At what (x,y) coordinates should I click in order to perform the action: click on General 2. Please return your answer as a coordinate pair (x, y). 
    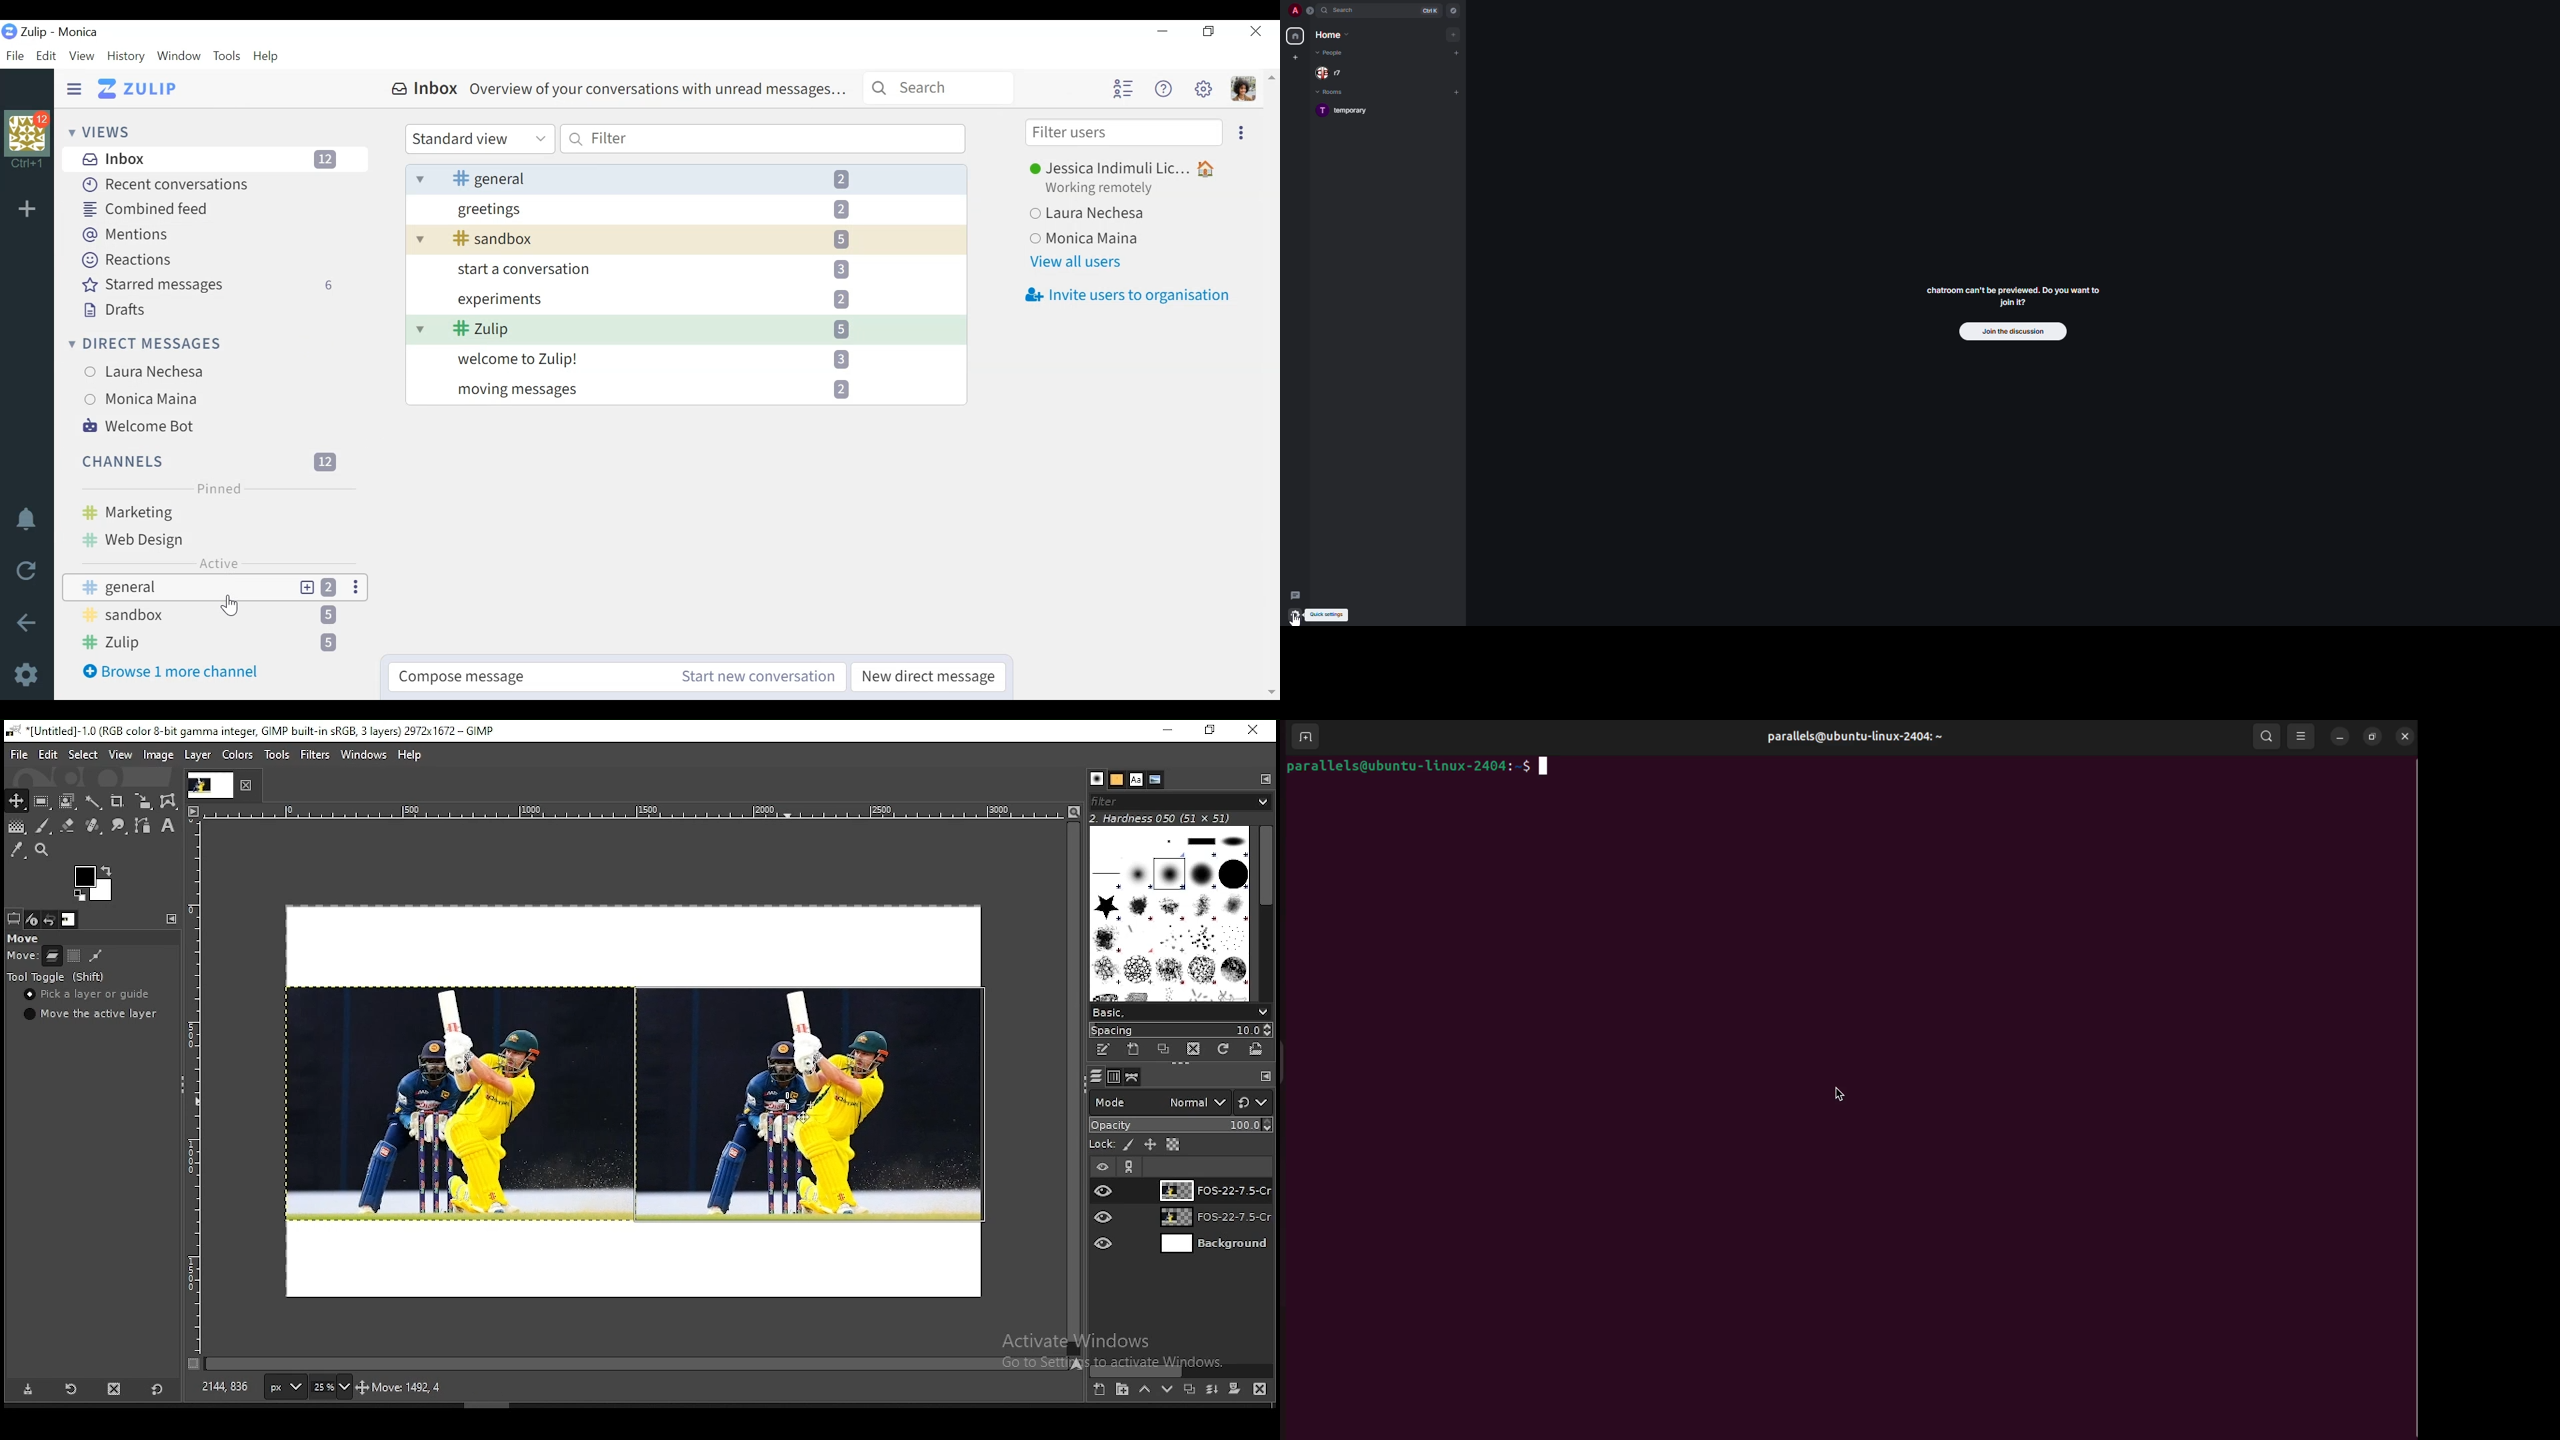
    Looking at the image, I should click on (687, 178).